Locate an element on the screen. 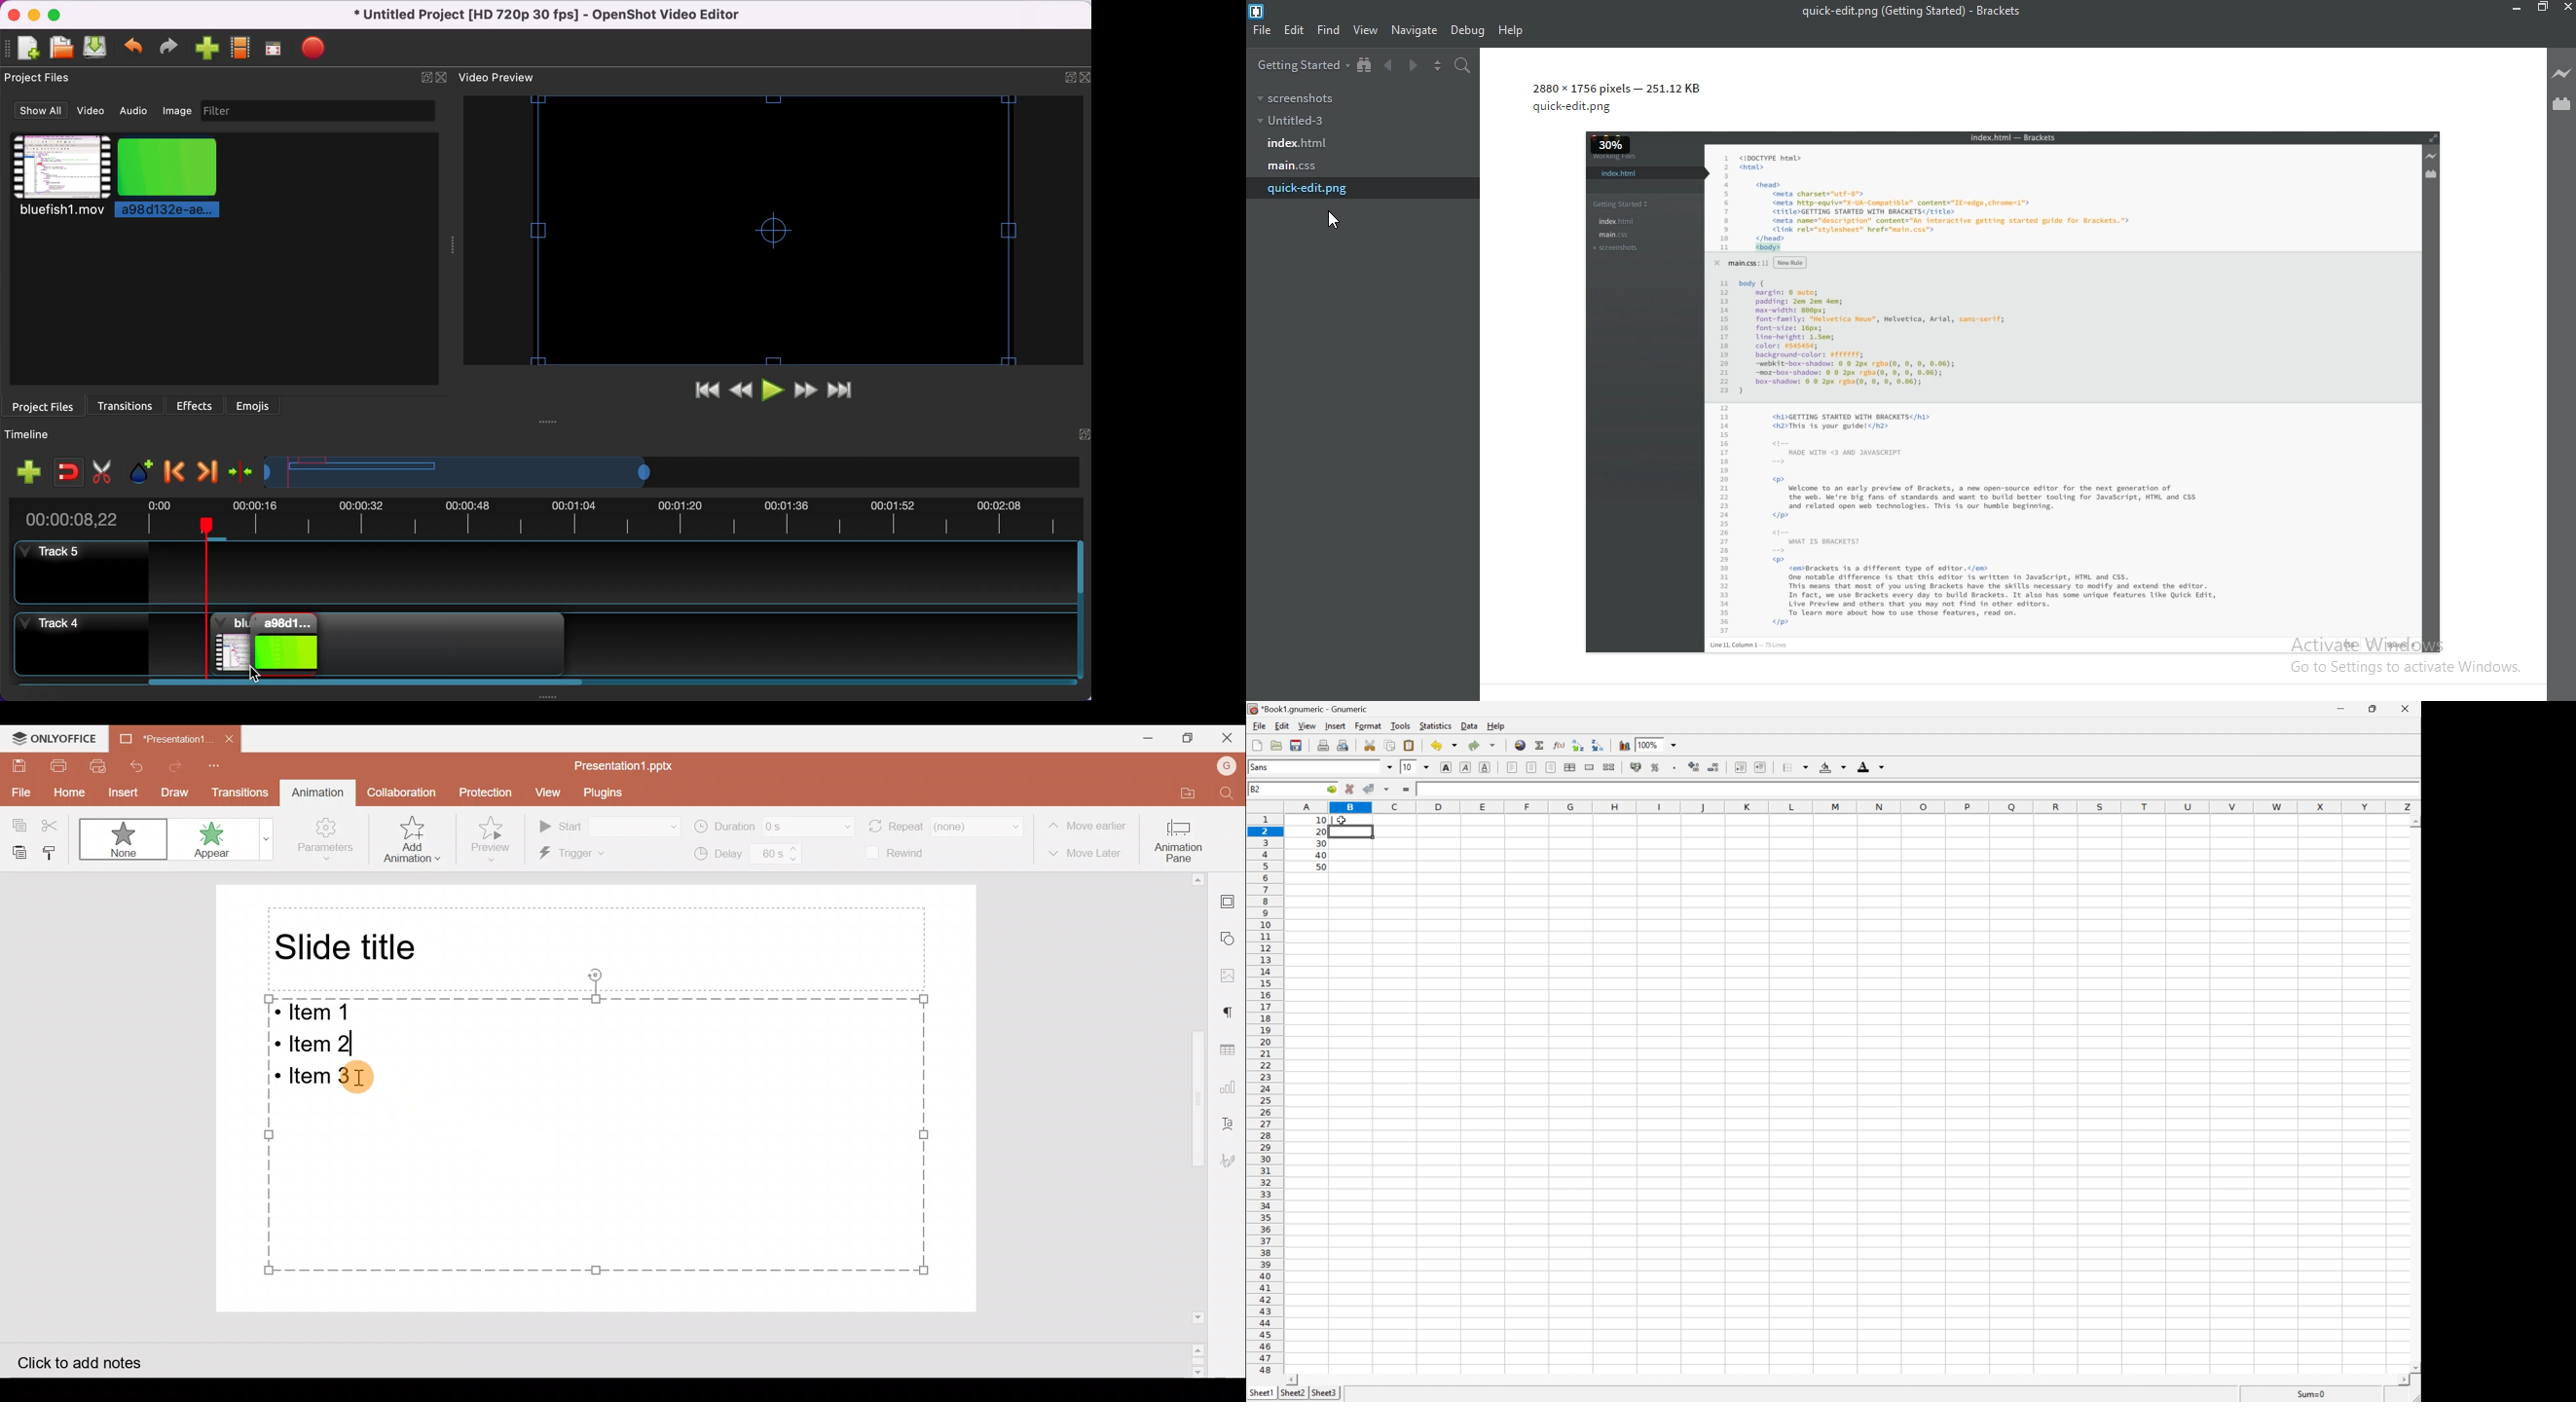  Insert is located at coordinates (119, 791).